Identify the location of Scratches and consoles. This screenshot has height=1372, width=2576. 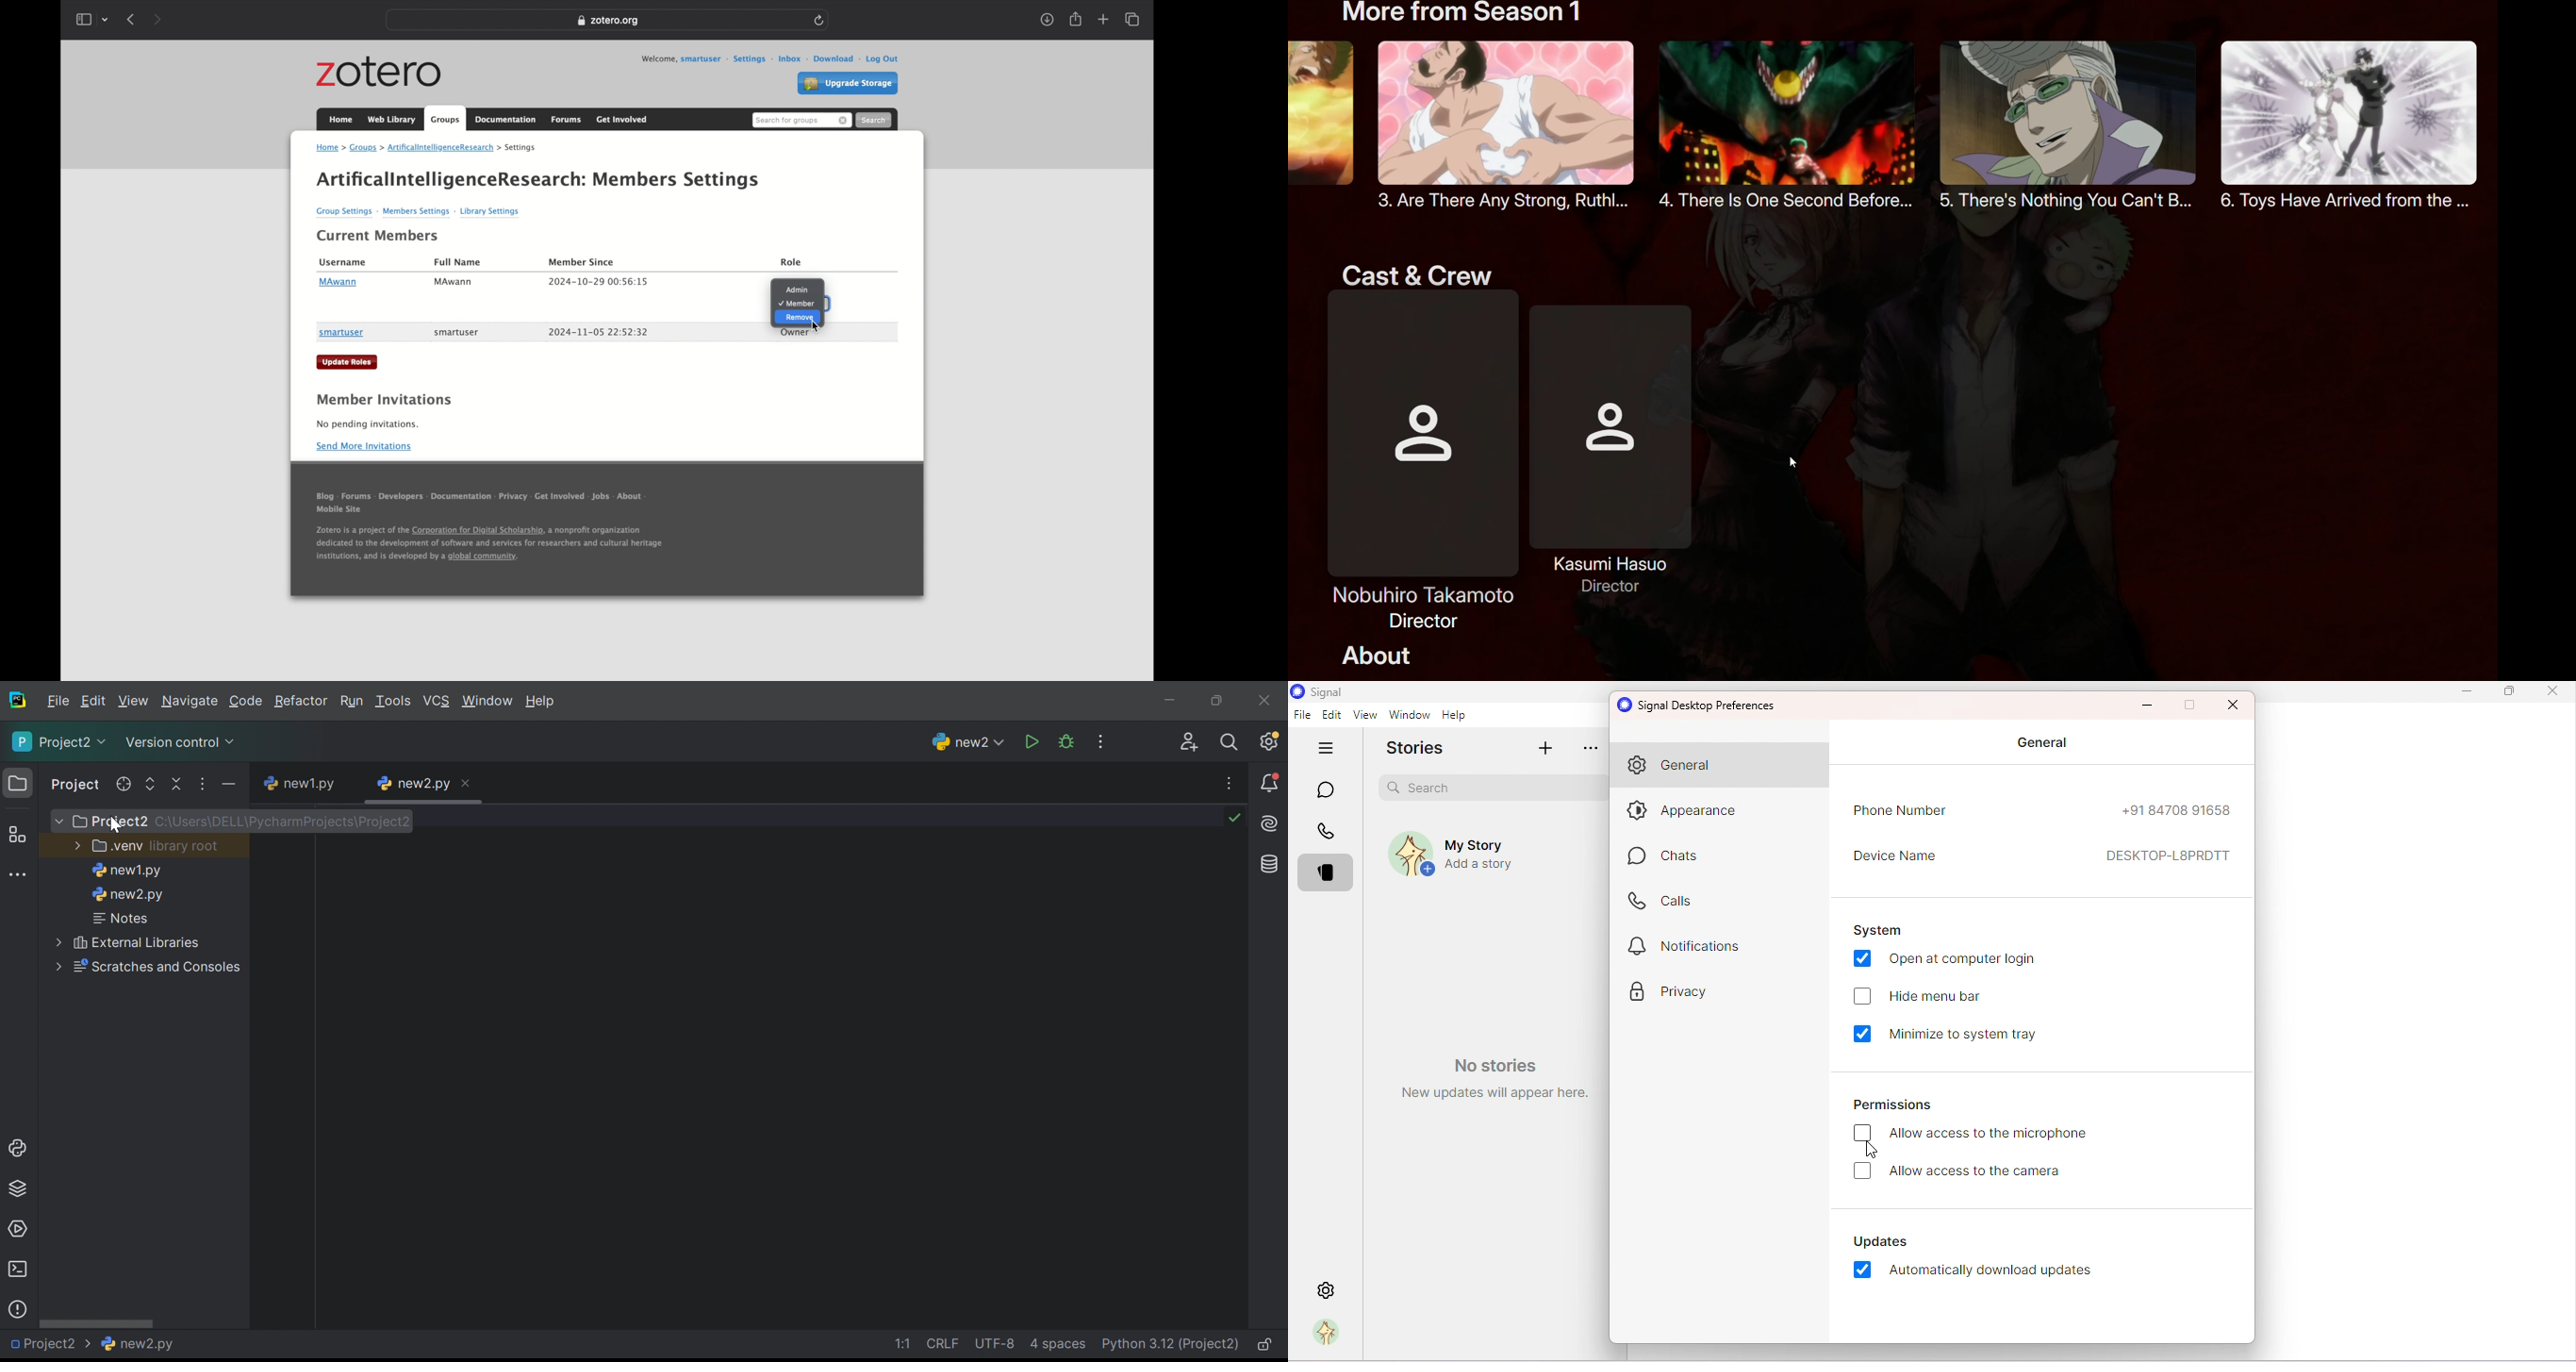
(162, 967).